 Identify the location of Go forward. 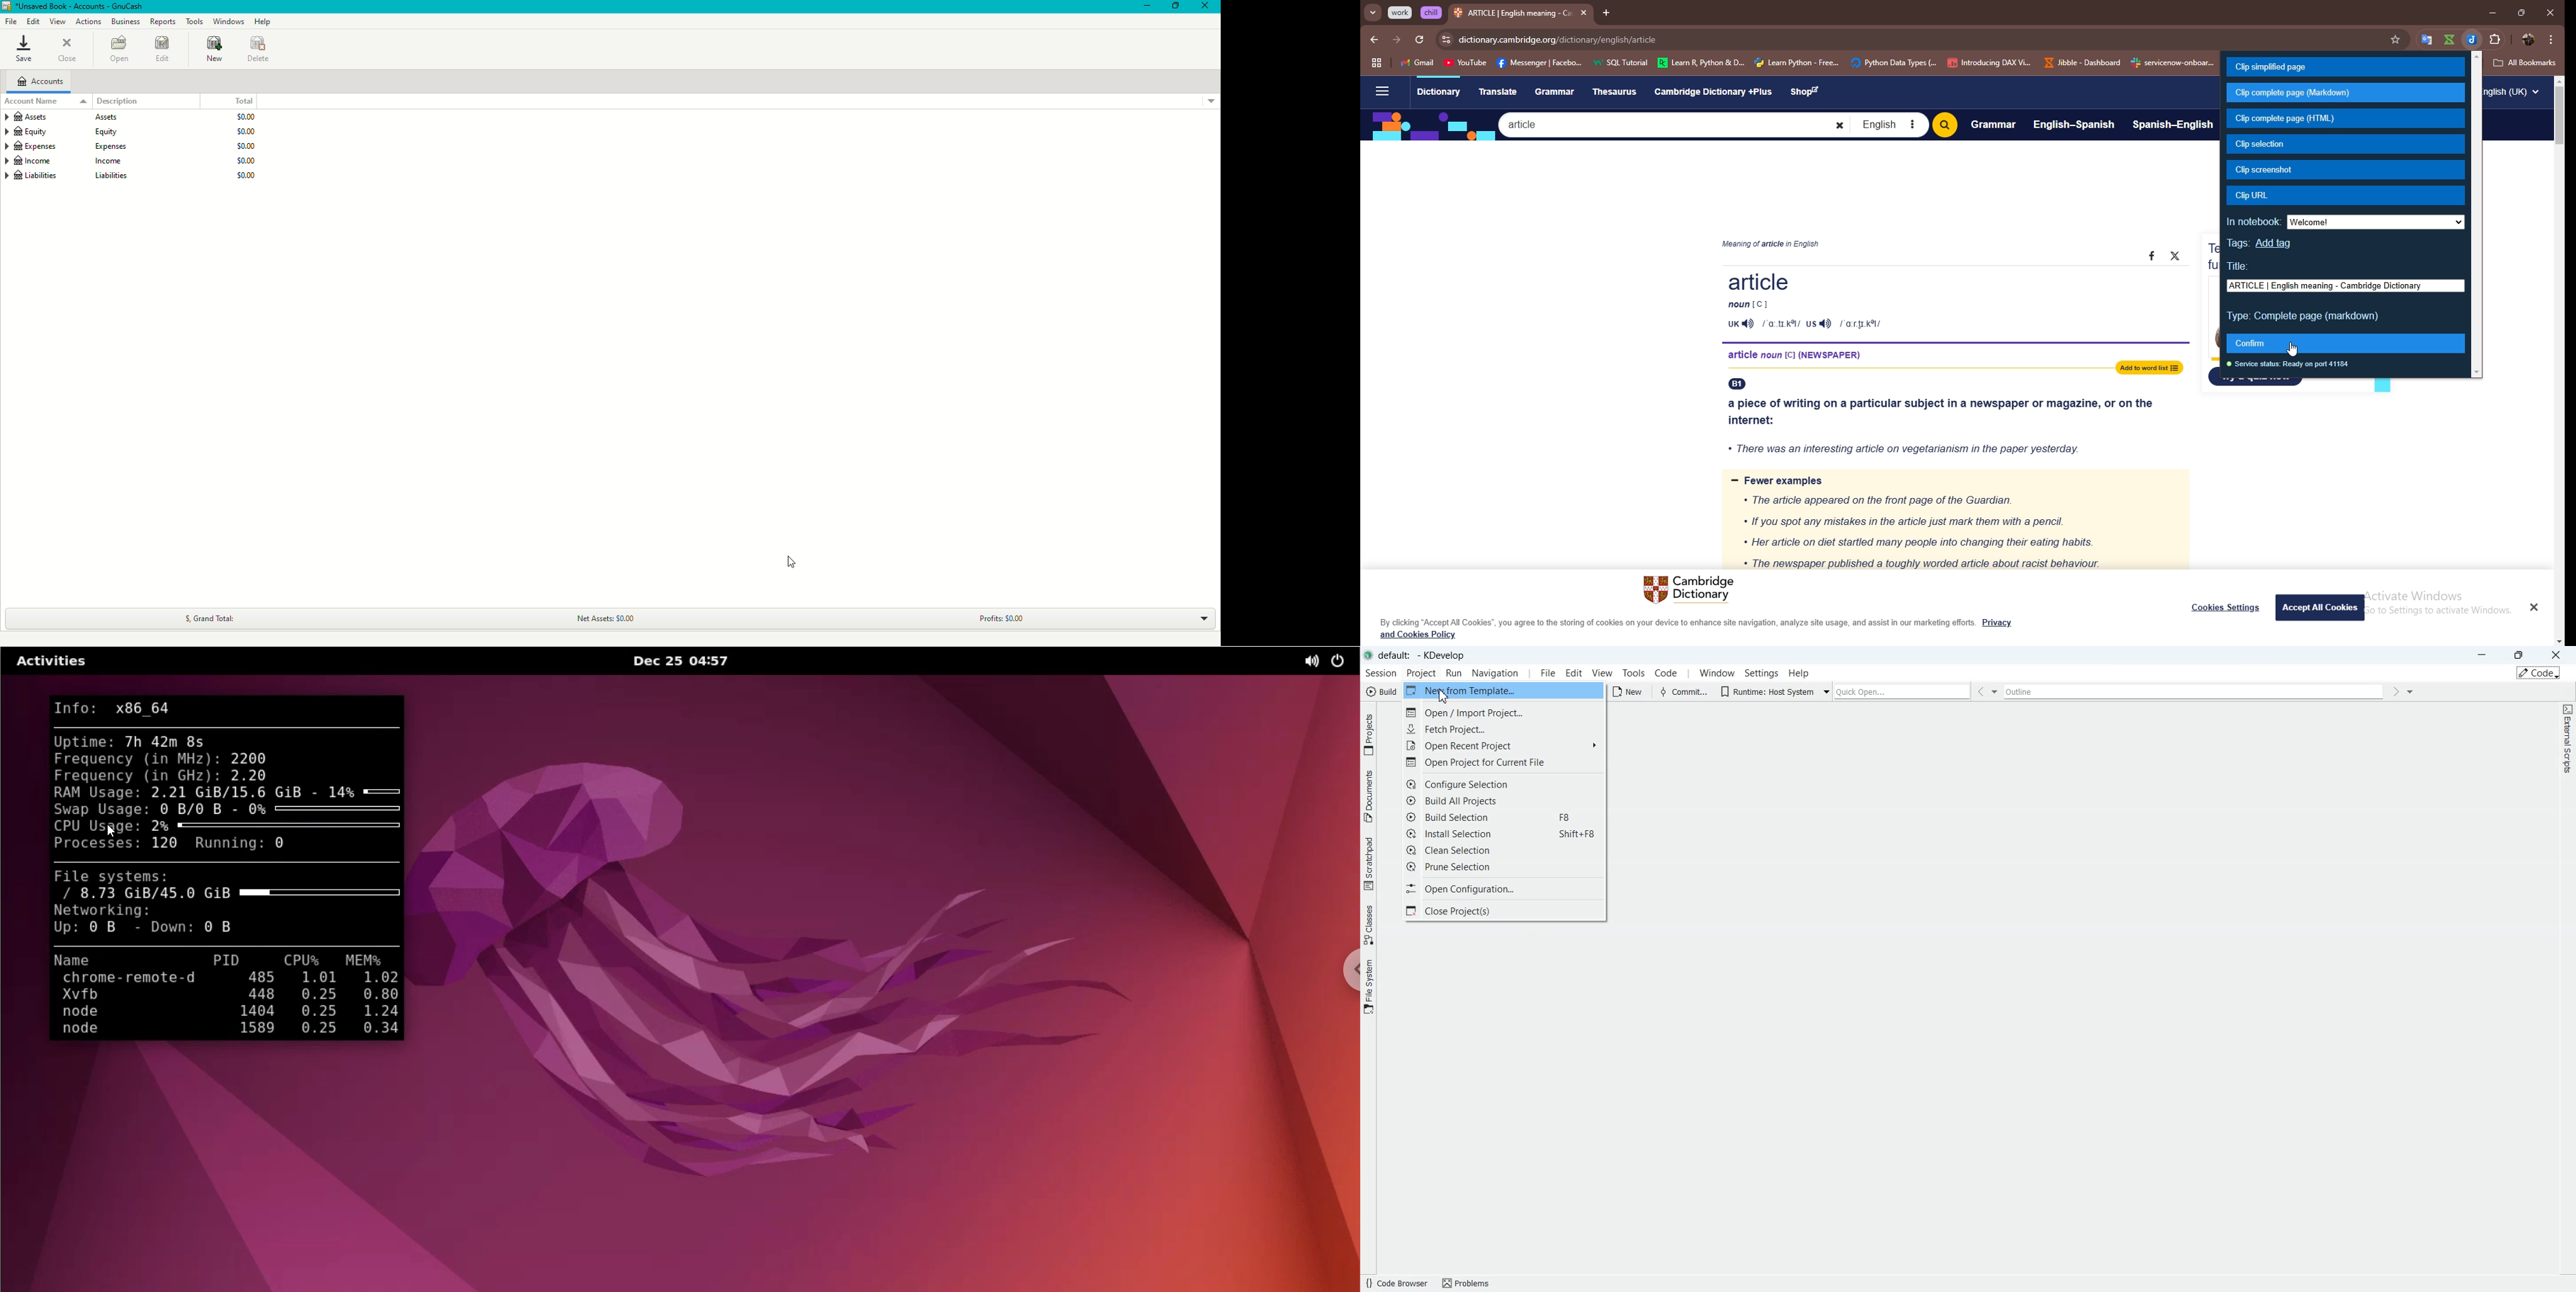
(2396, 692).